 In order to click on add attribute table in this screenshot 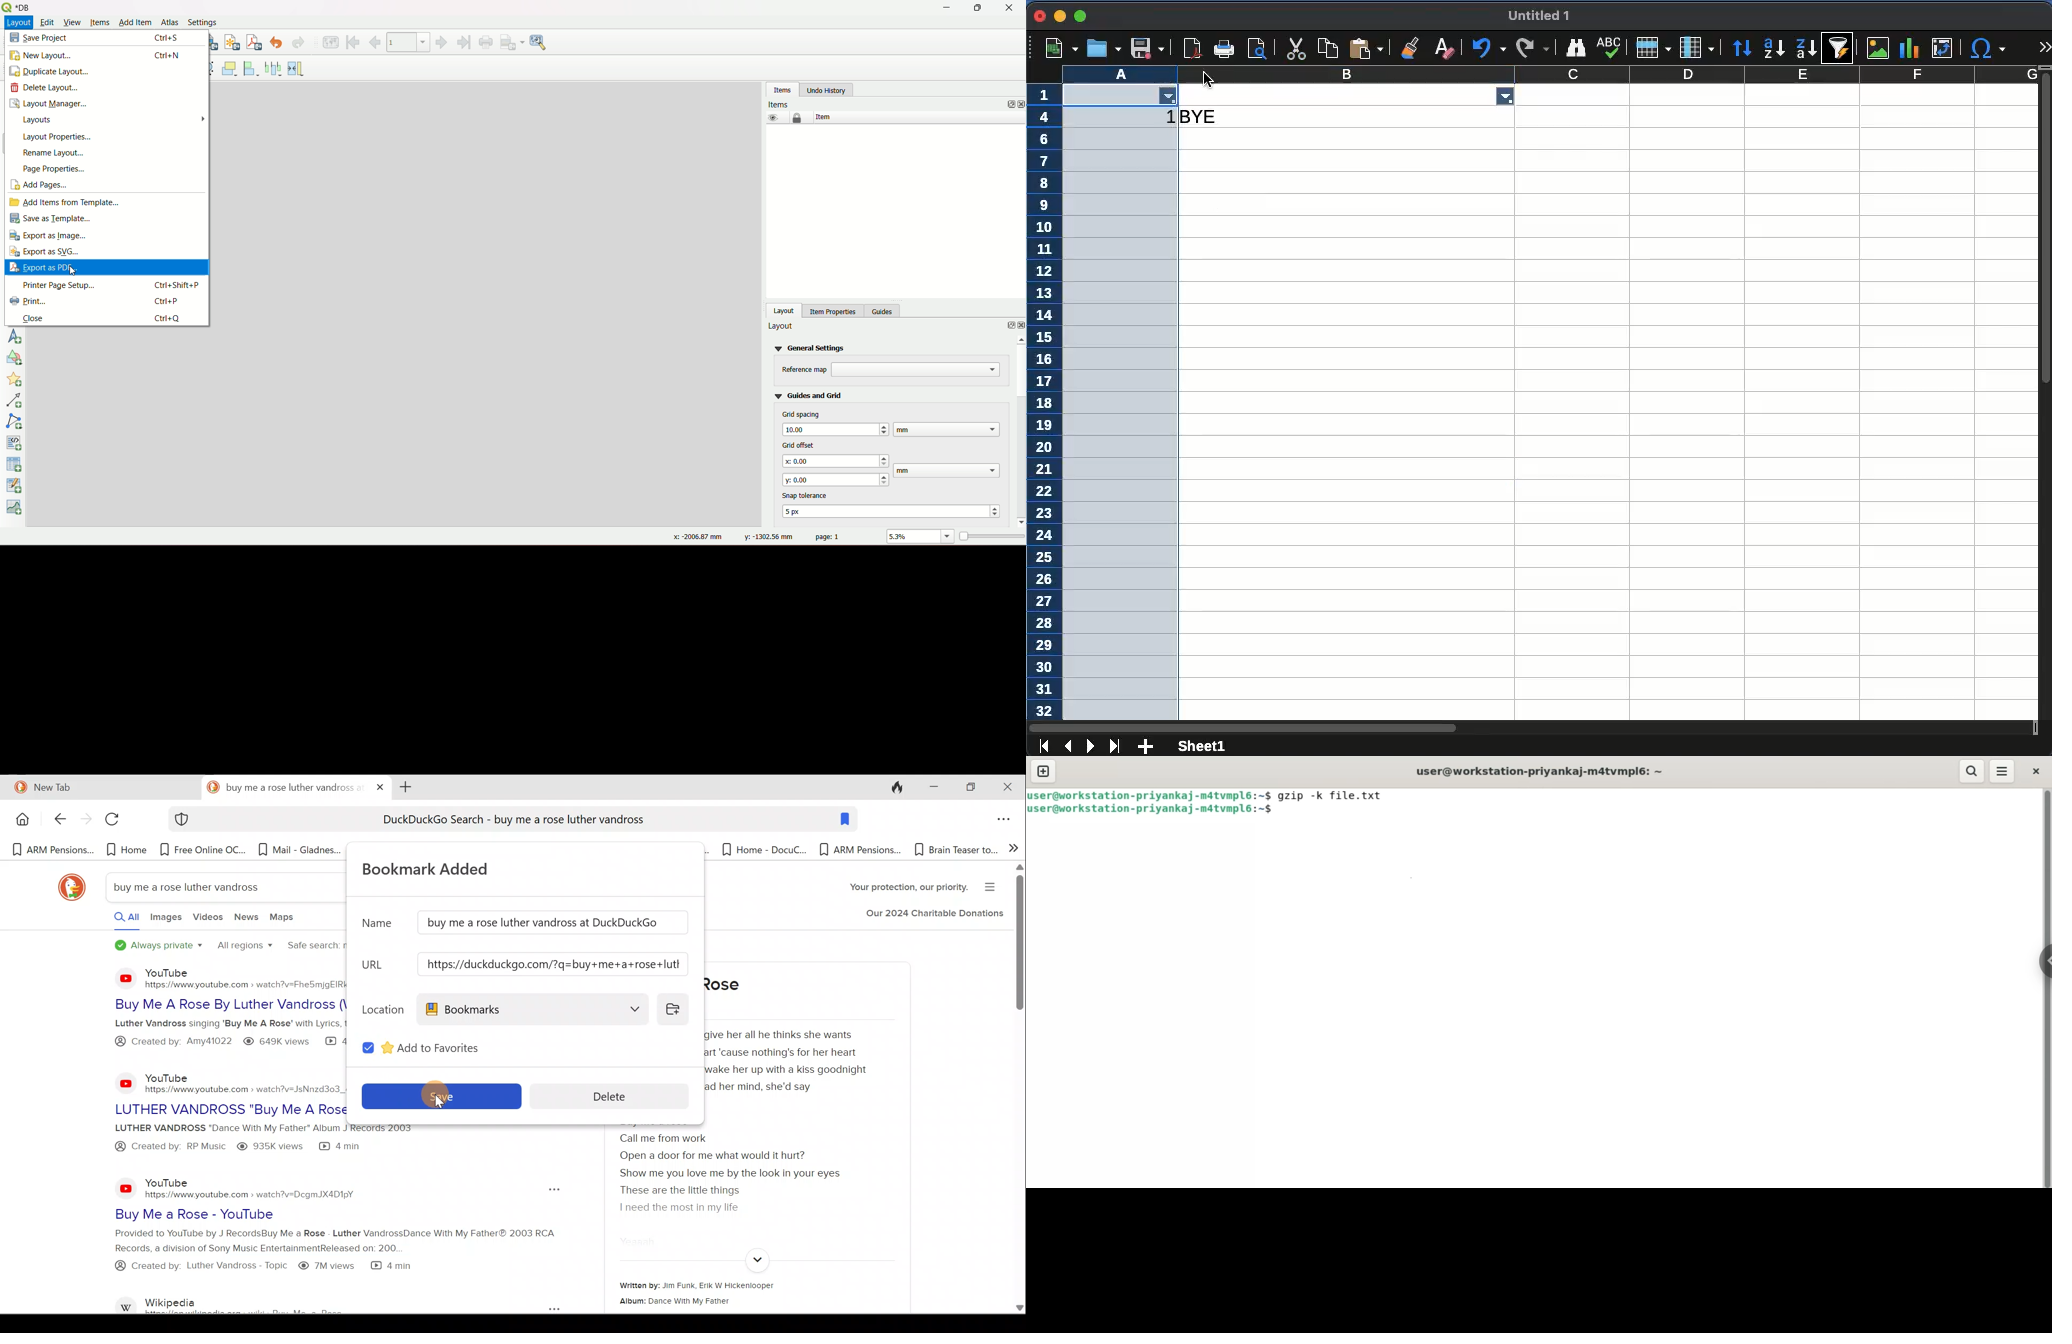, I will do `click(15, 487)`.